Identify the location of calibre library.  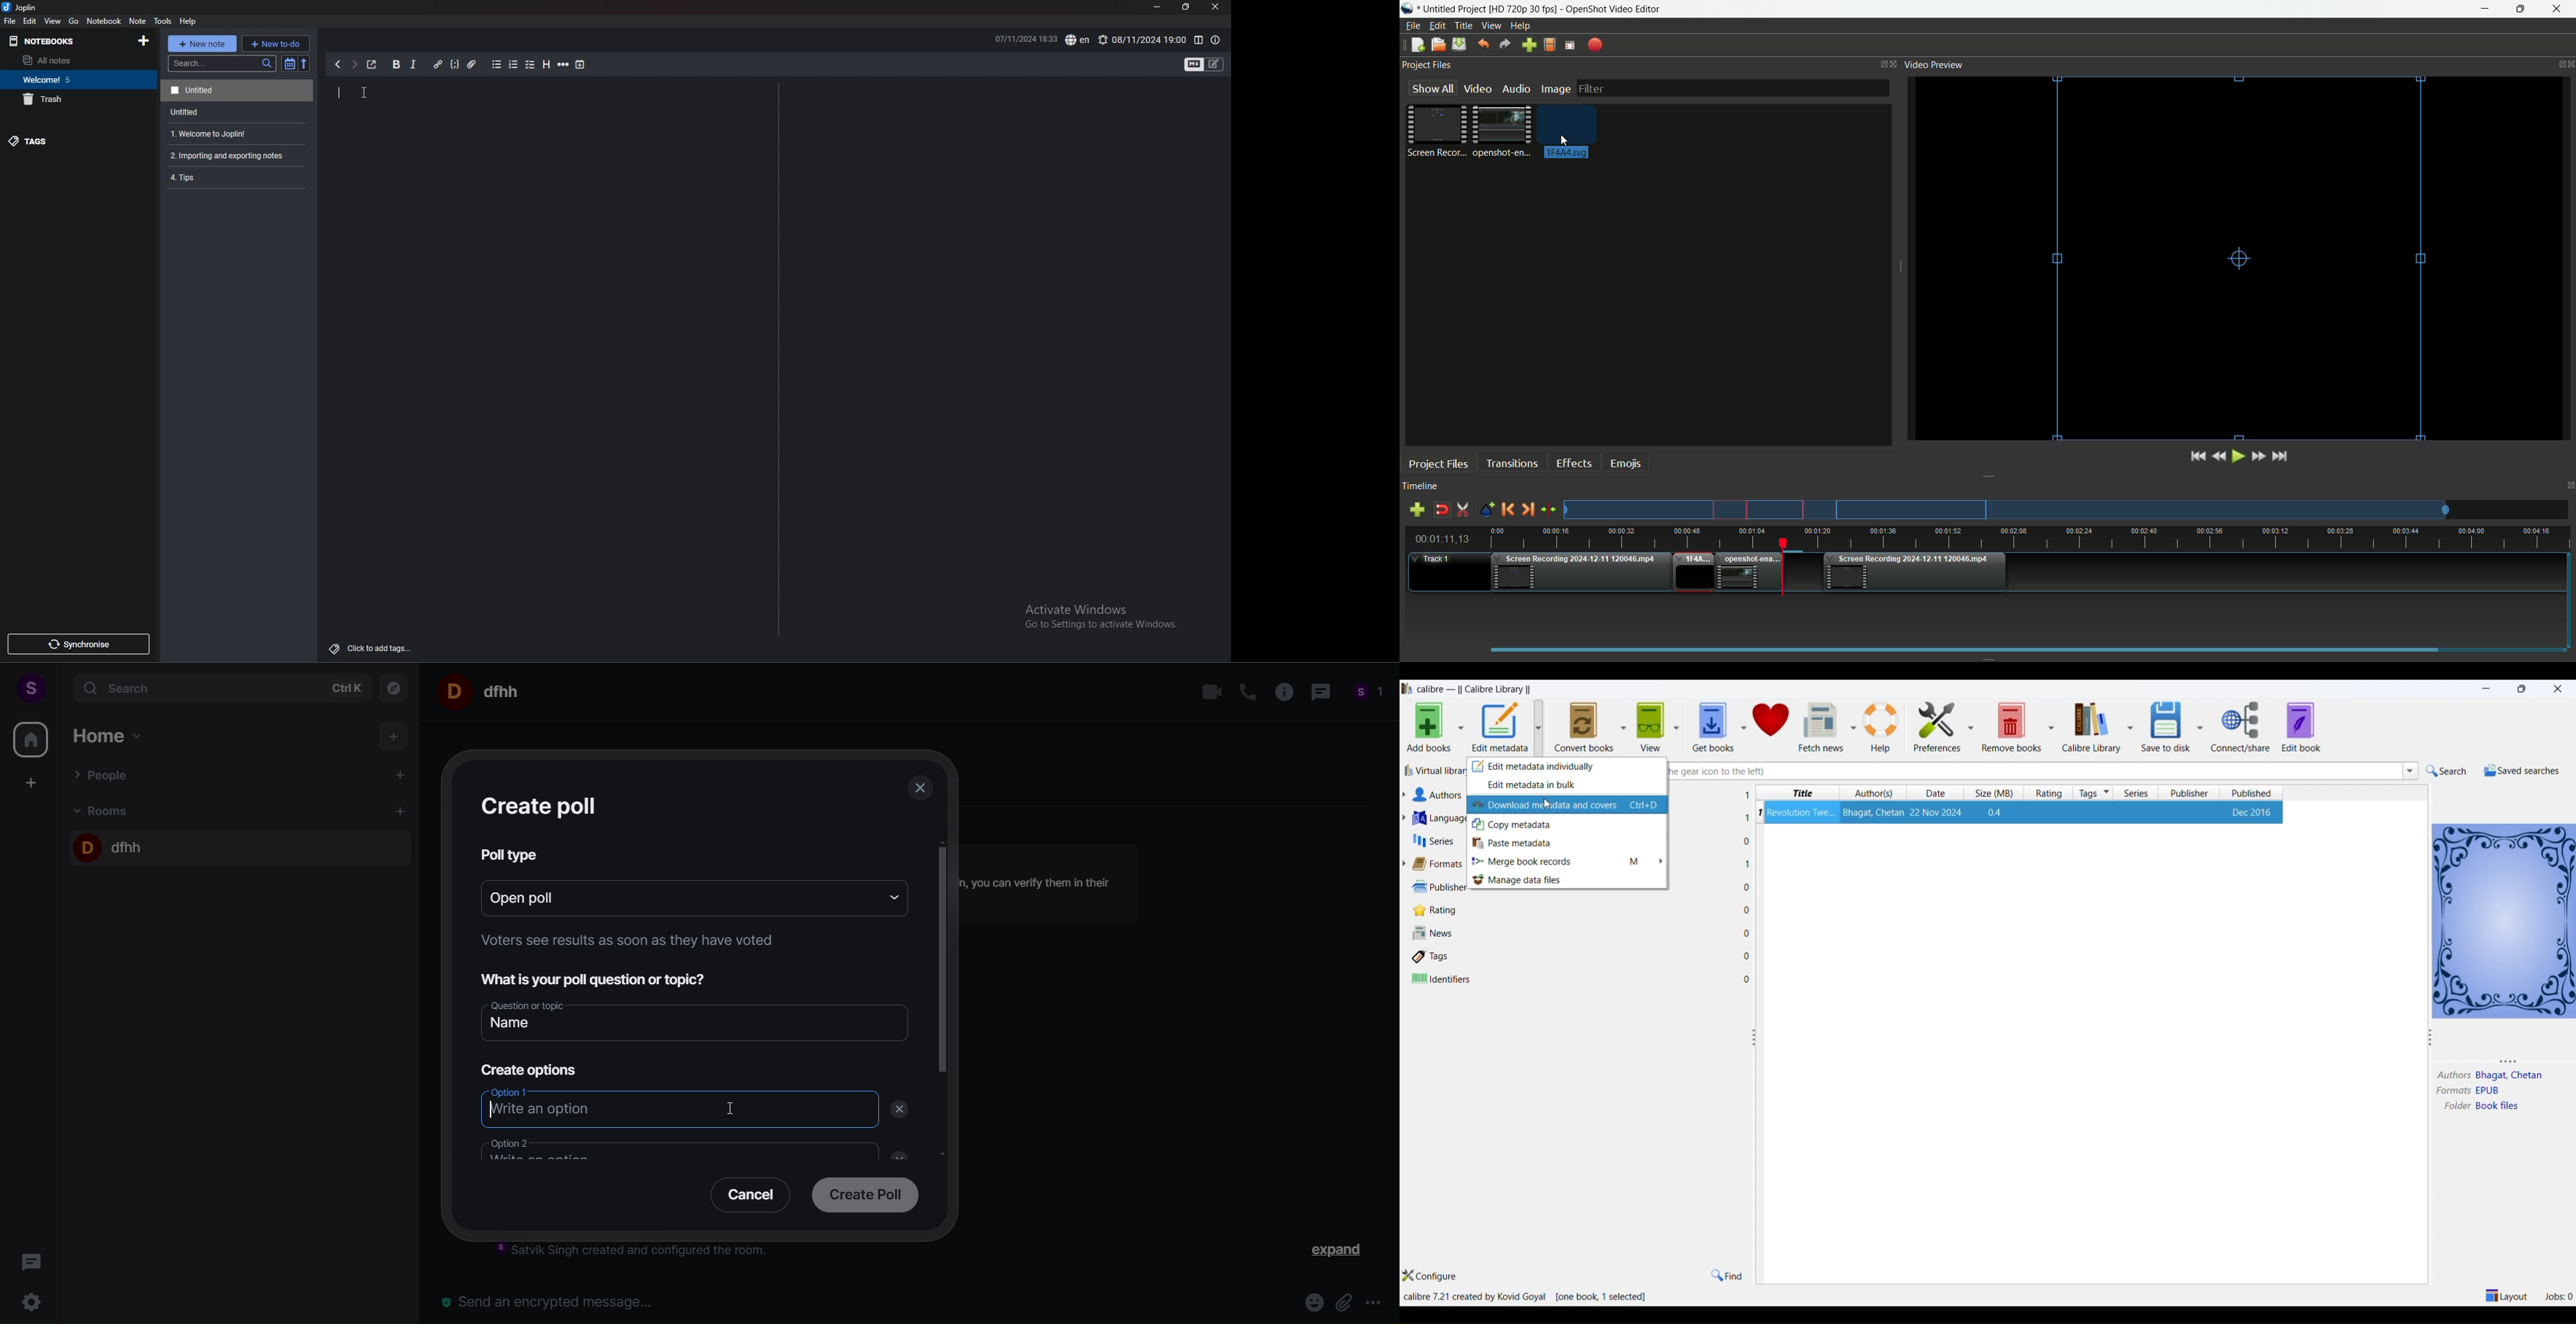
(2090, 727).